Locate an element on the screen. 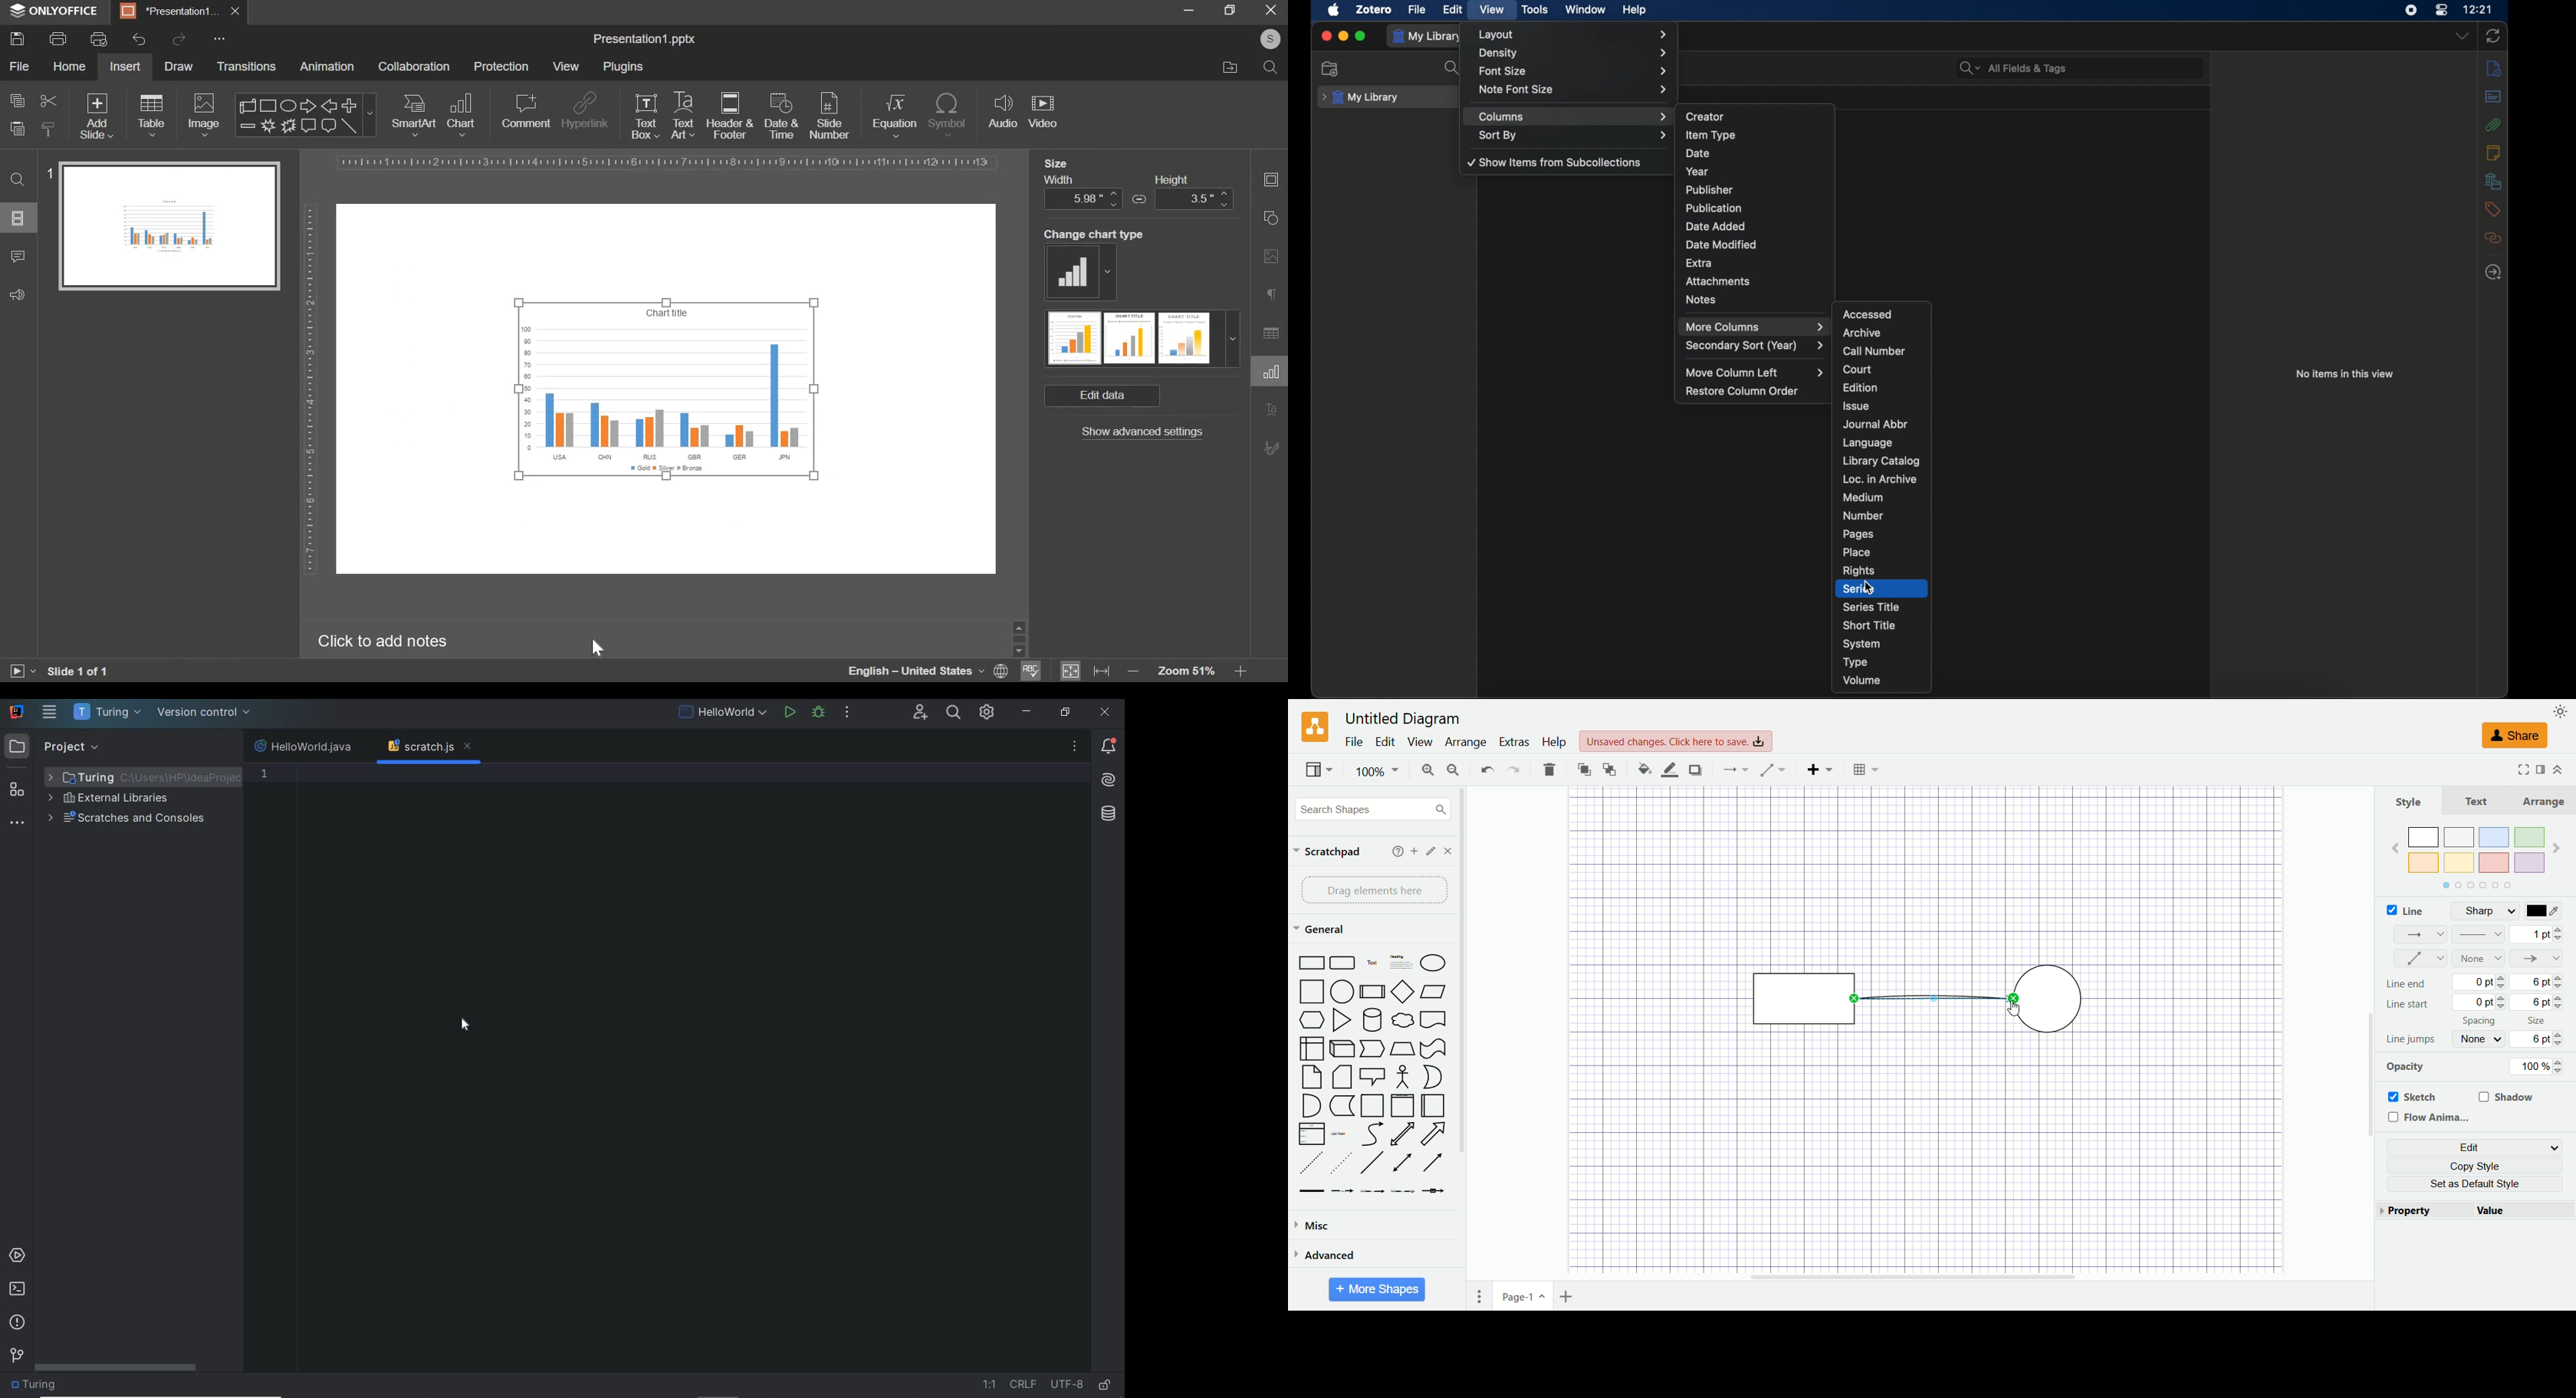  file is located at coordinates (1417, 10).